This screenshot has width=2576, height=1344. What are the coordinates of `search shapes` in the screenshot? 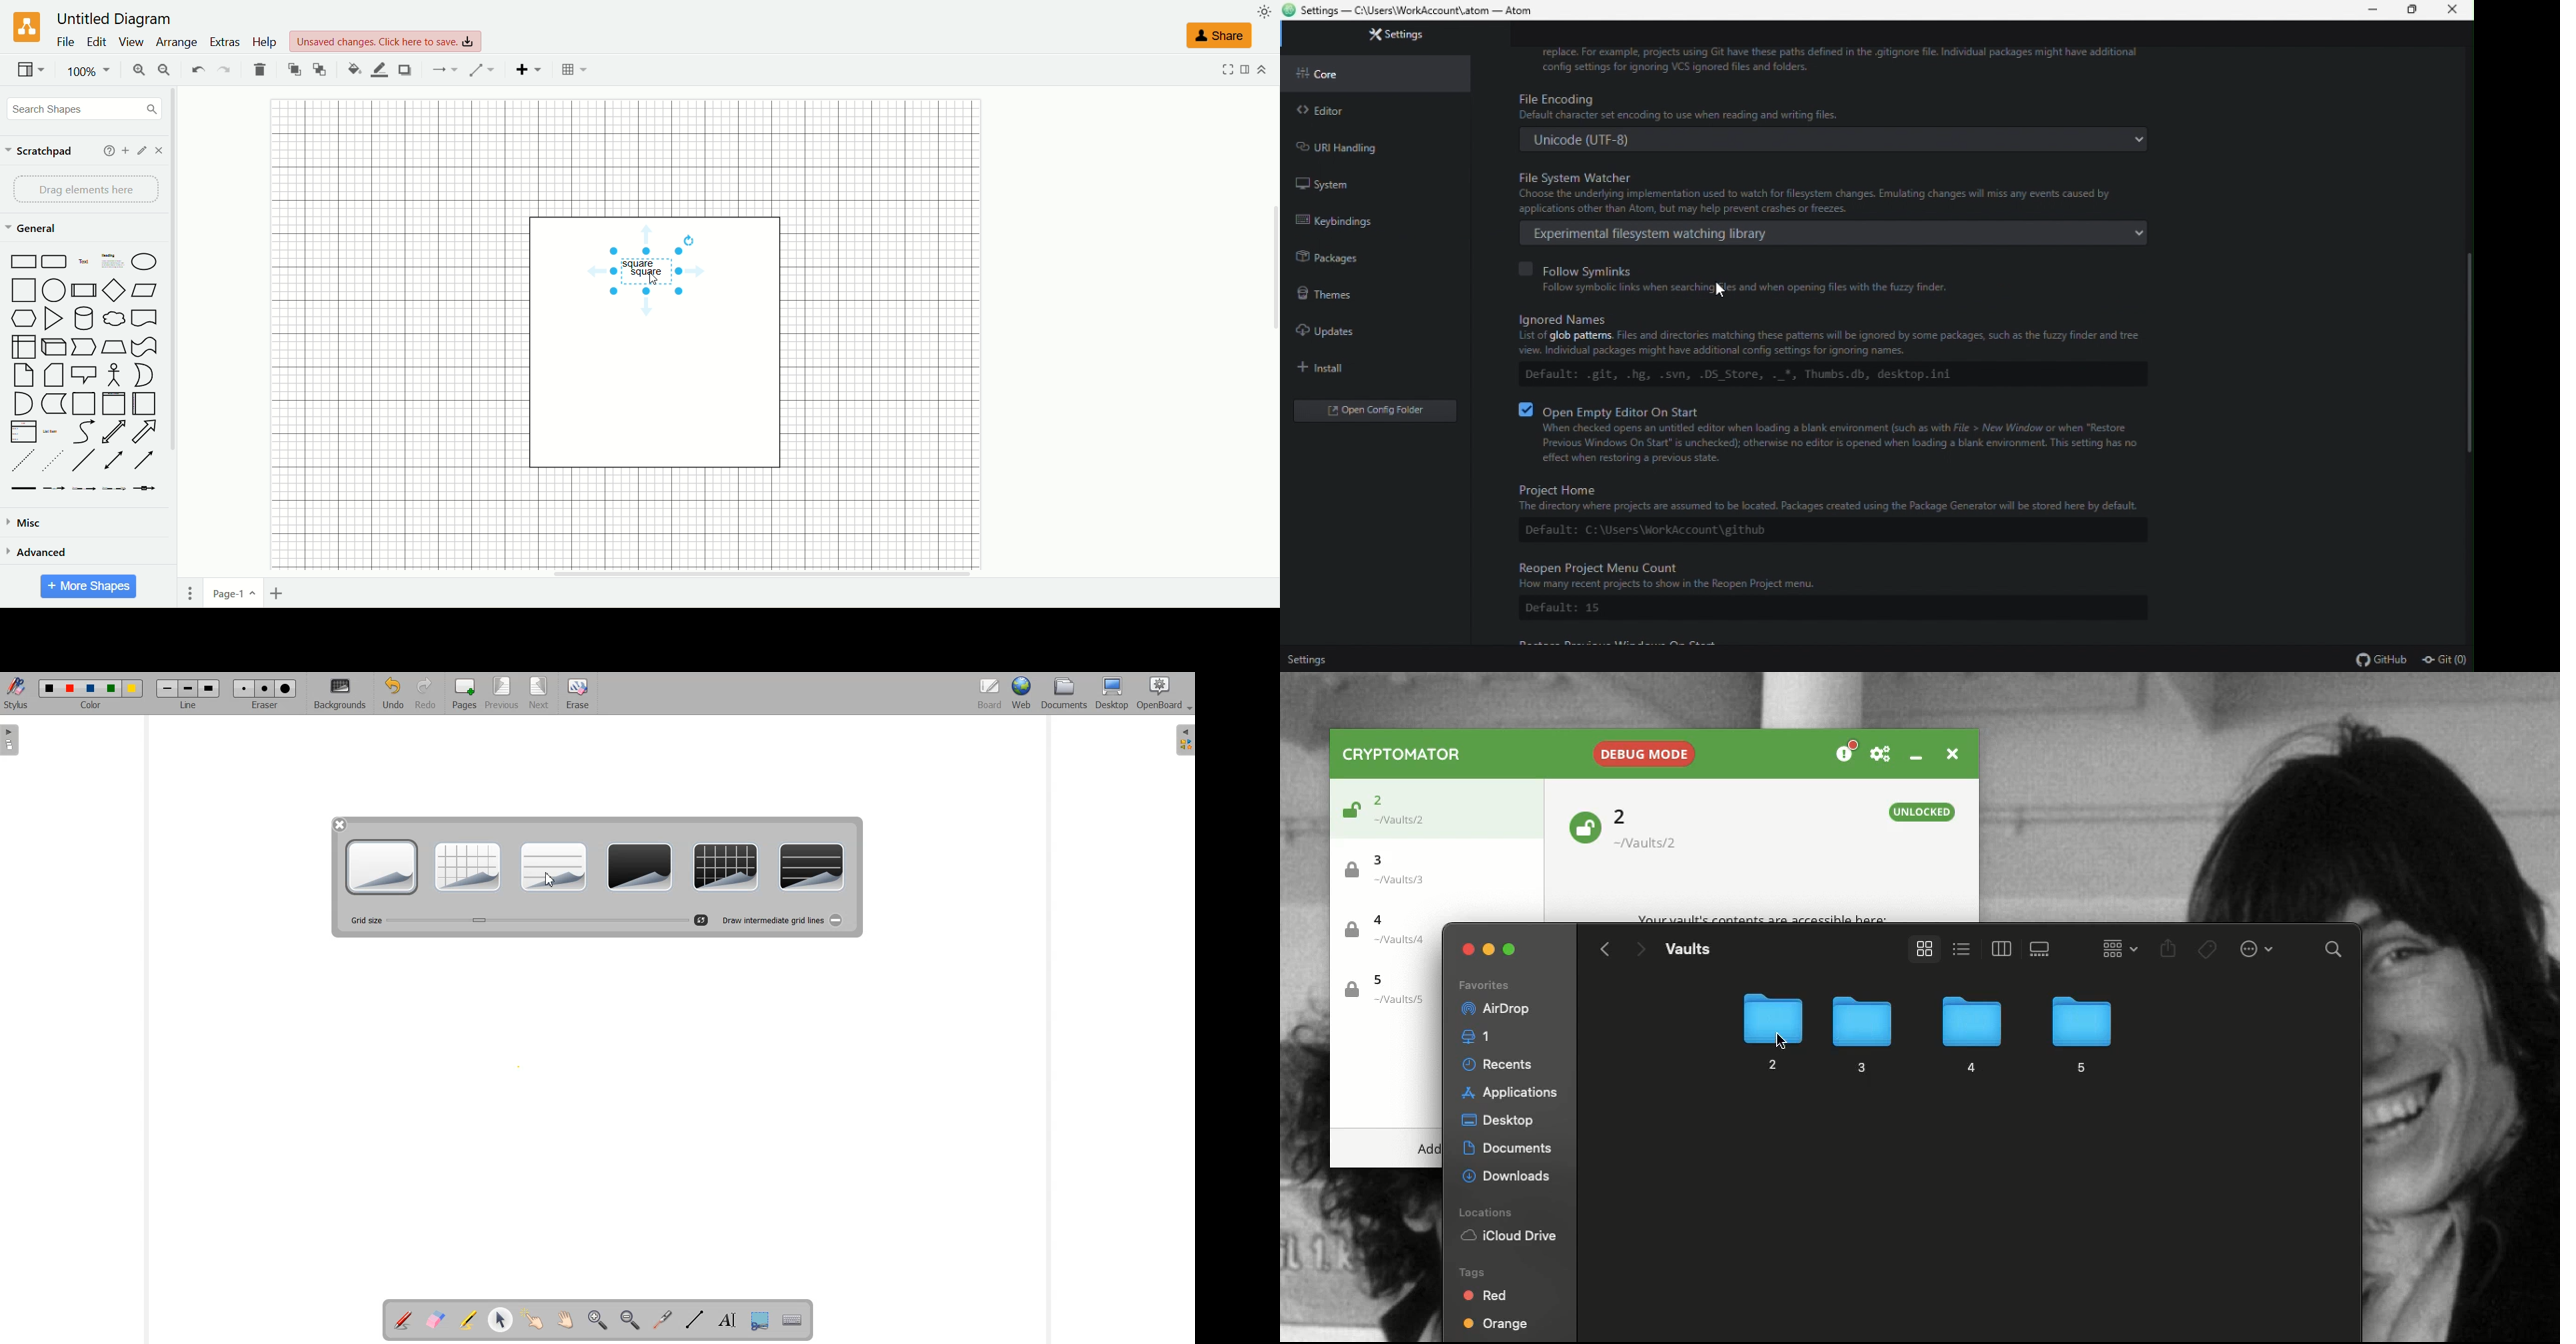 It's located at (85, 111).